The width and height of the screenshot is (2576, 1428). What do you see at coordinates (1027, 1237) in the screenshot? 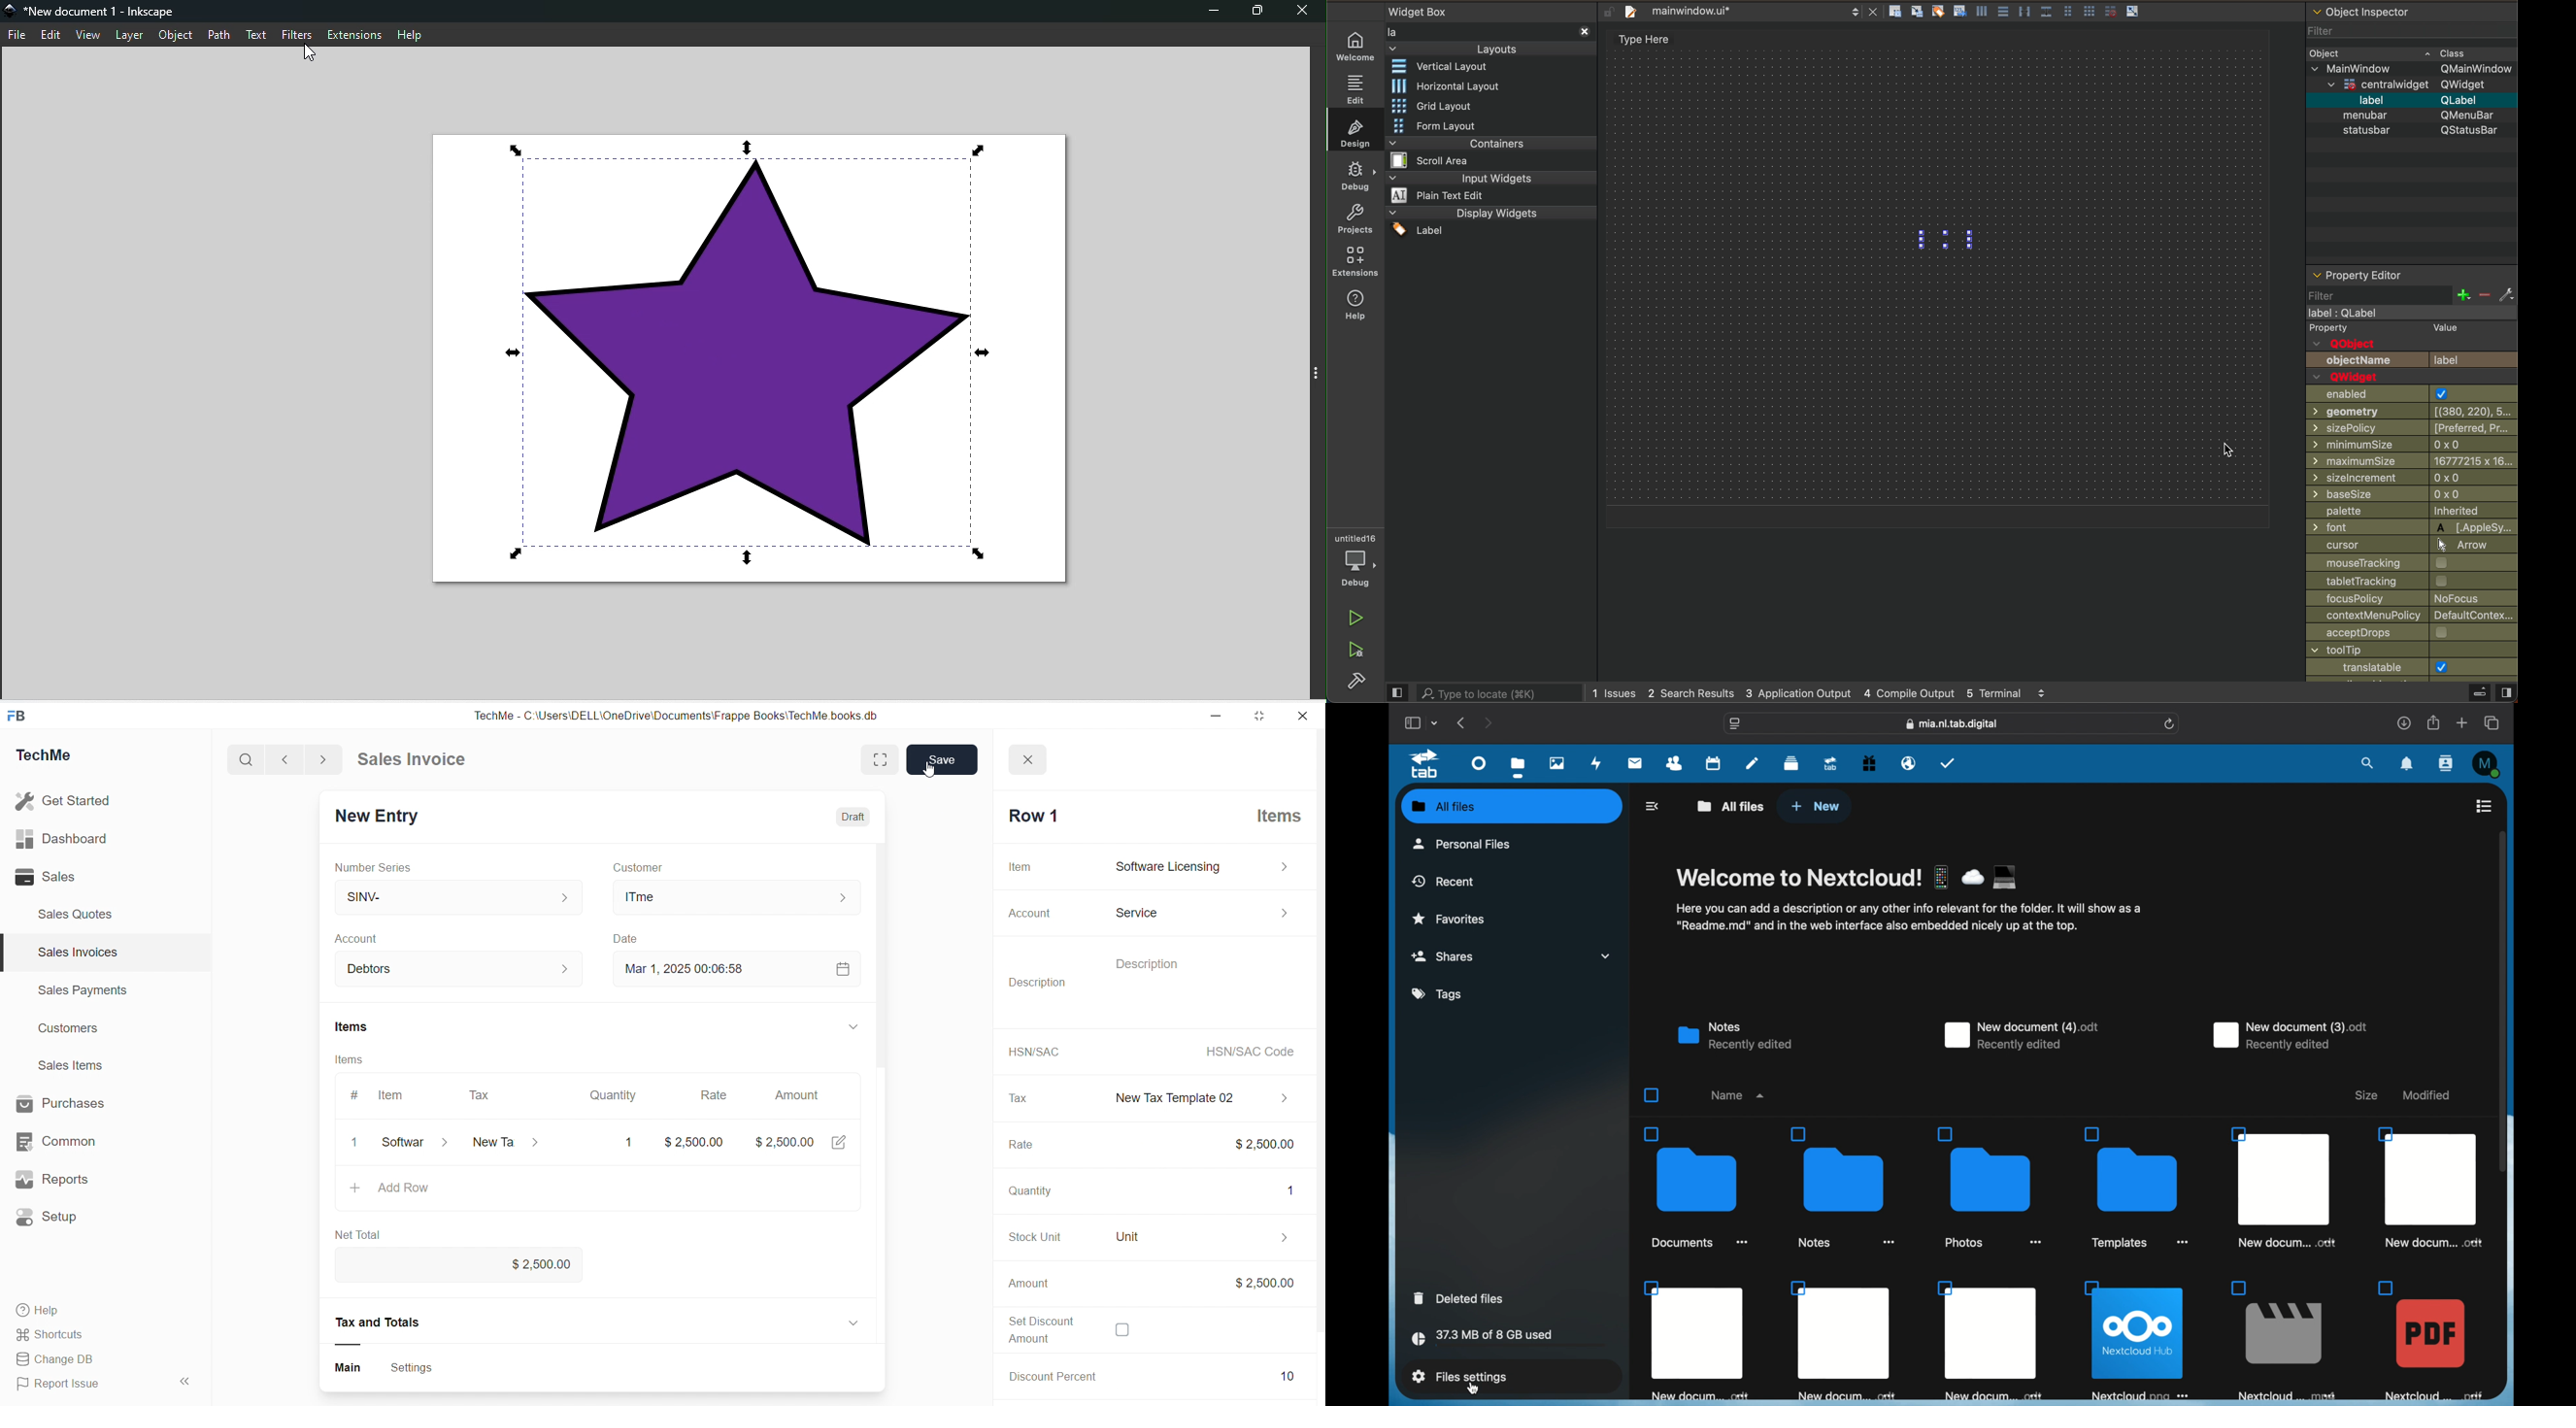
I see `Stock Unit` at bounding box center [1027, 1237].